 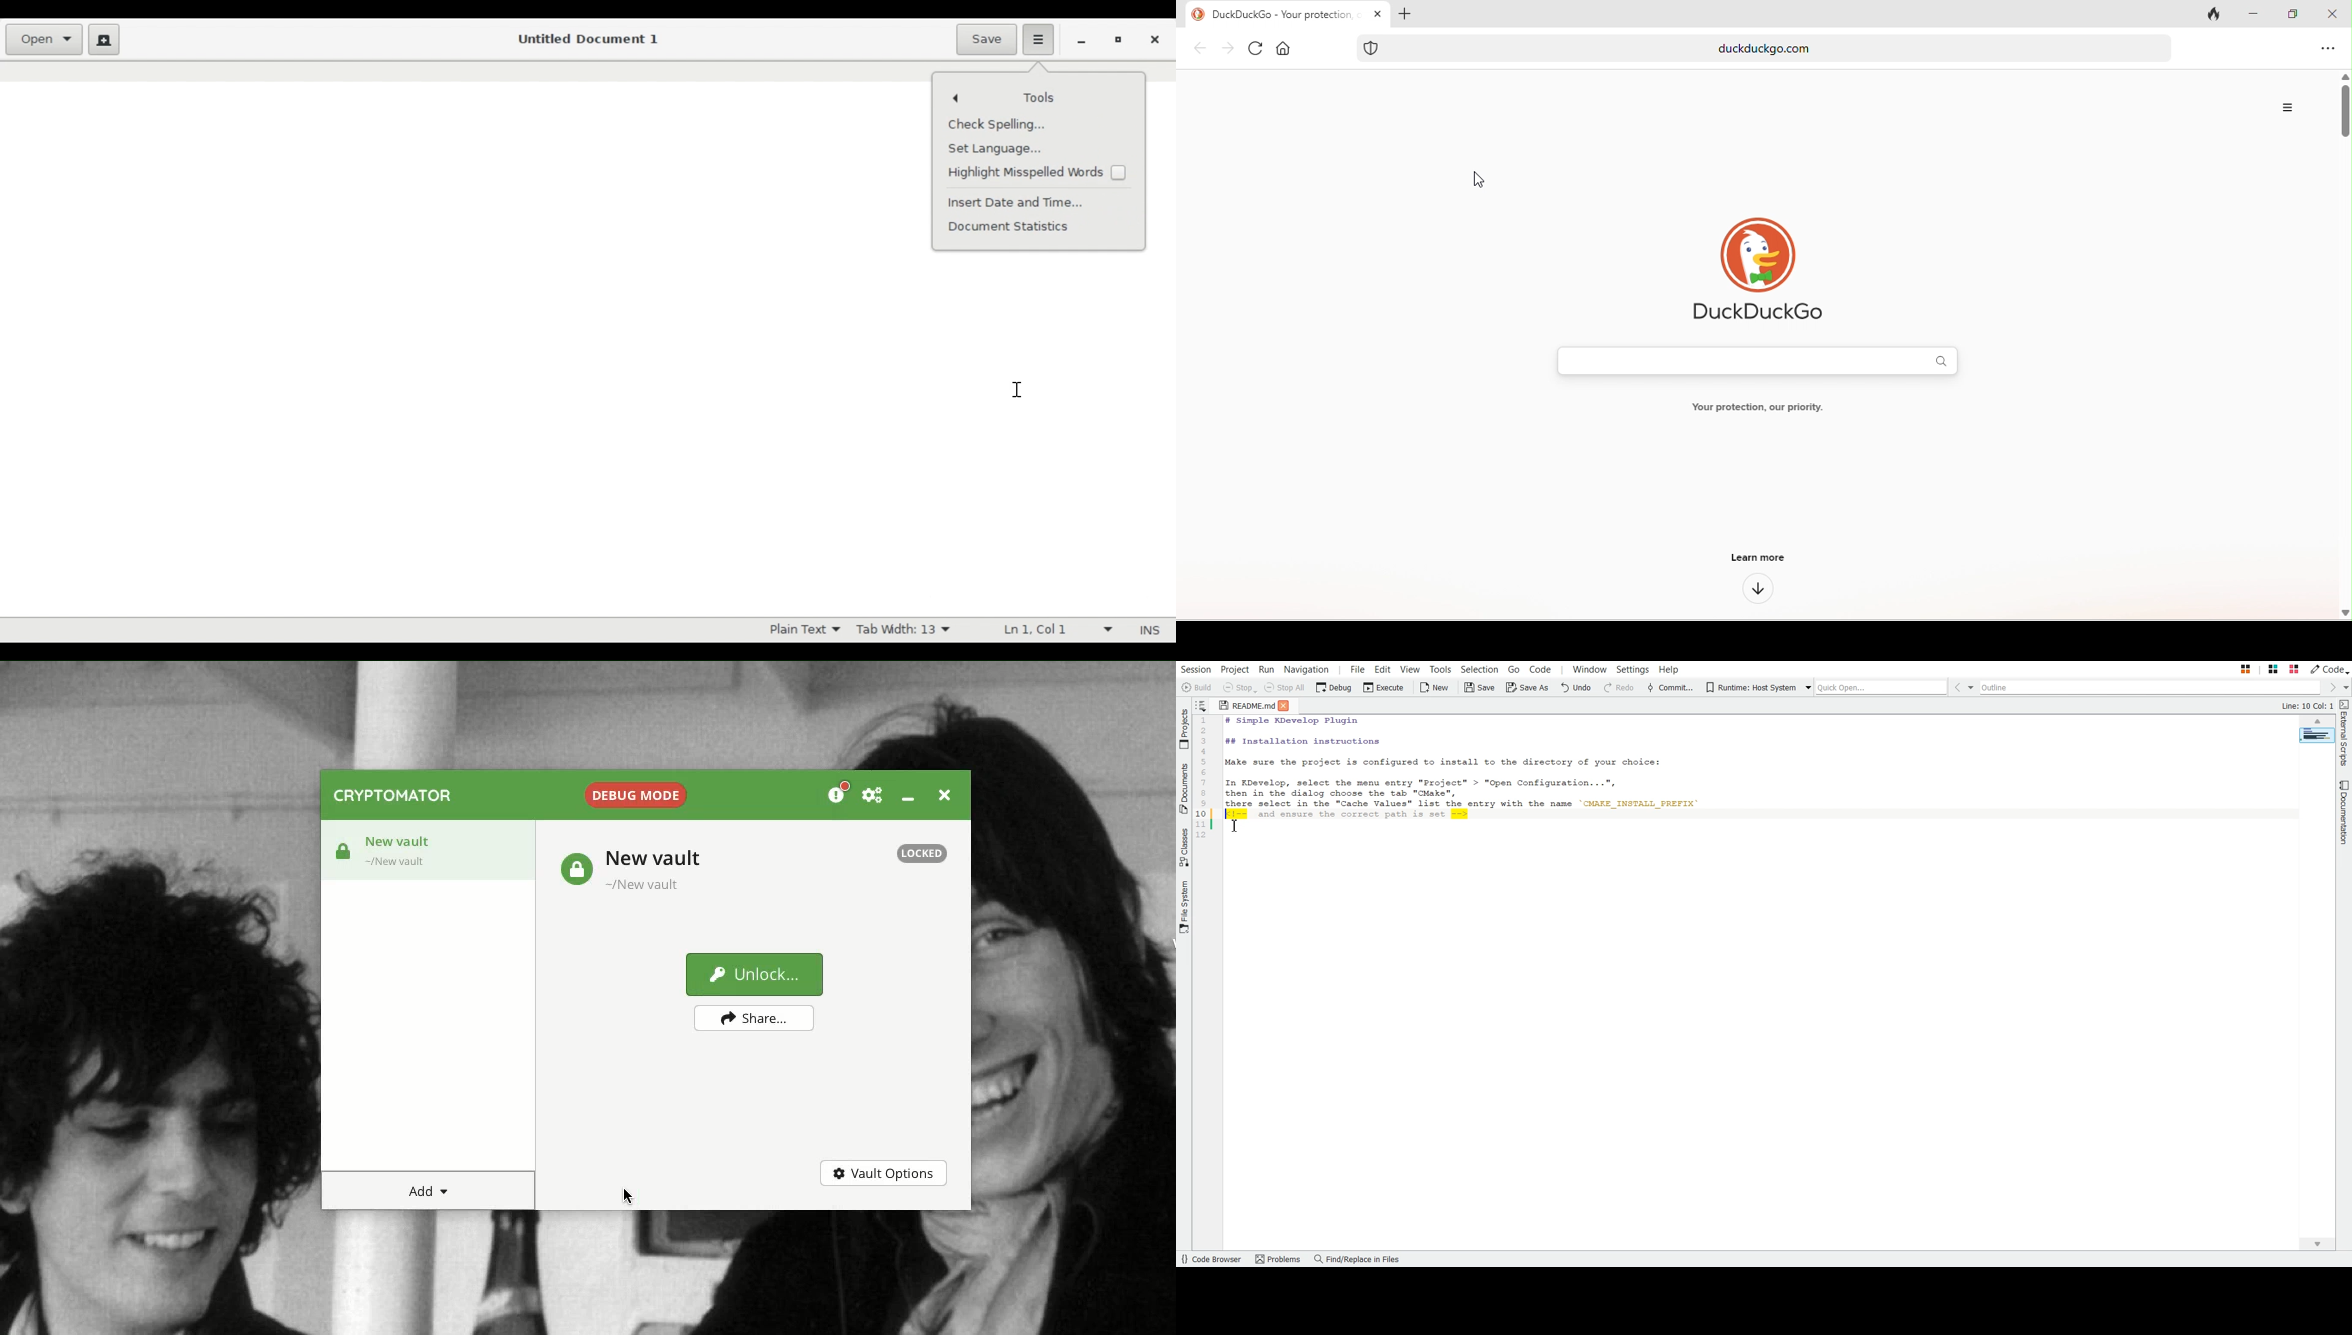 What do you see at coordinates (1011, 227) in the screenshot?
I see `Document Statistics` at bounding box center [1011, 227].